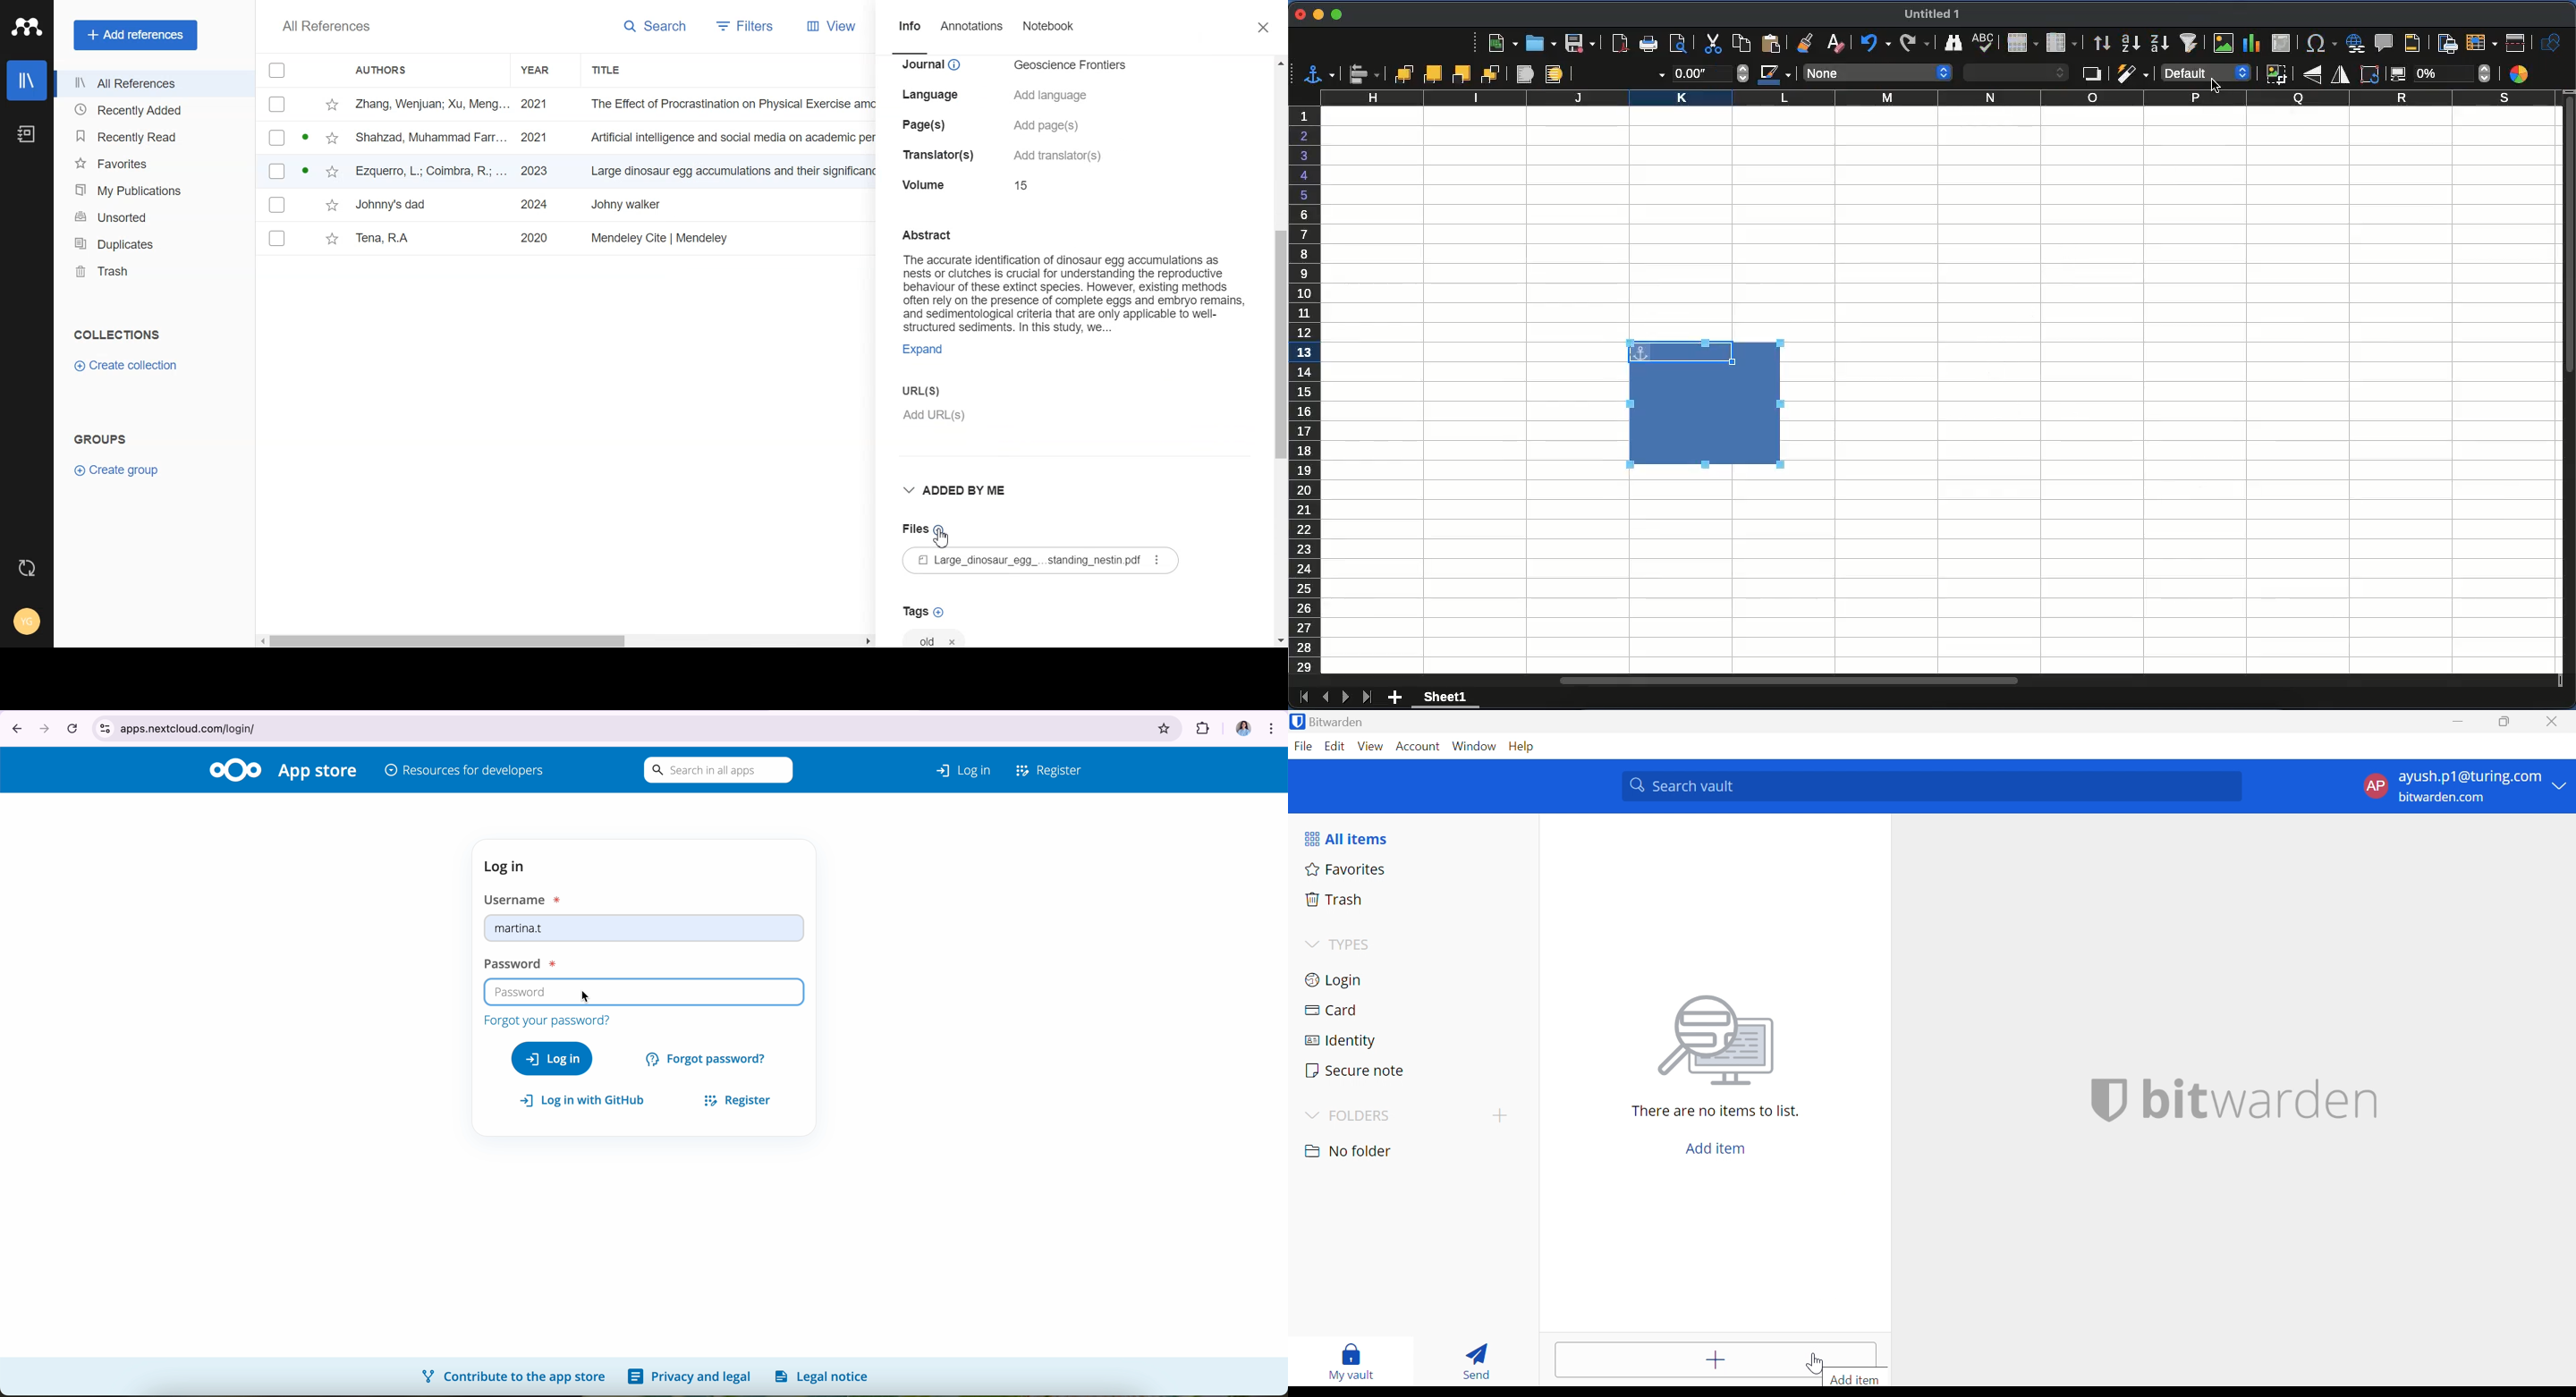 The width and height of the screenshot is (2576, 1400). I want to click on Horizontal scroll bar, so click(564, 641).